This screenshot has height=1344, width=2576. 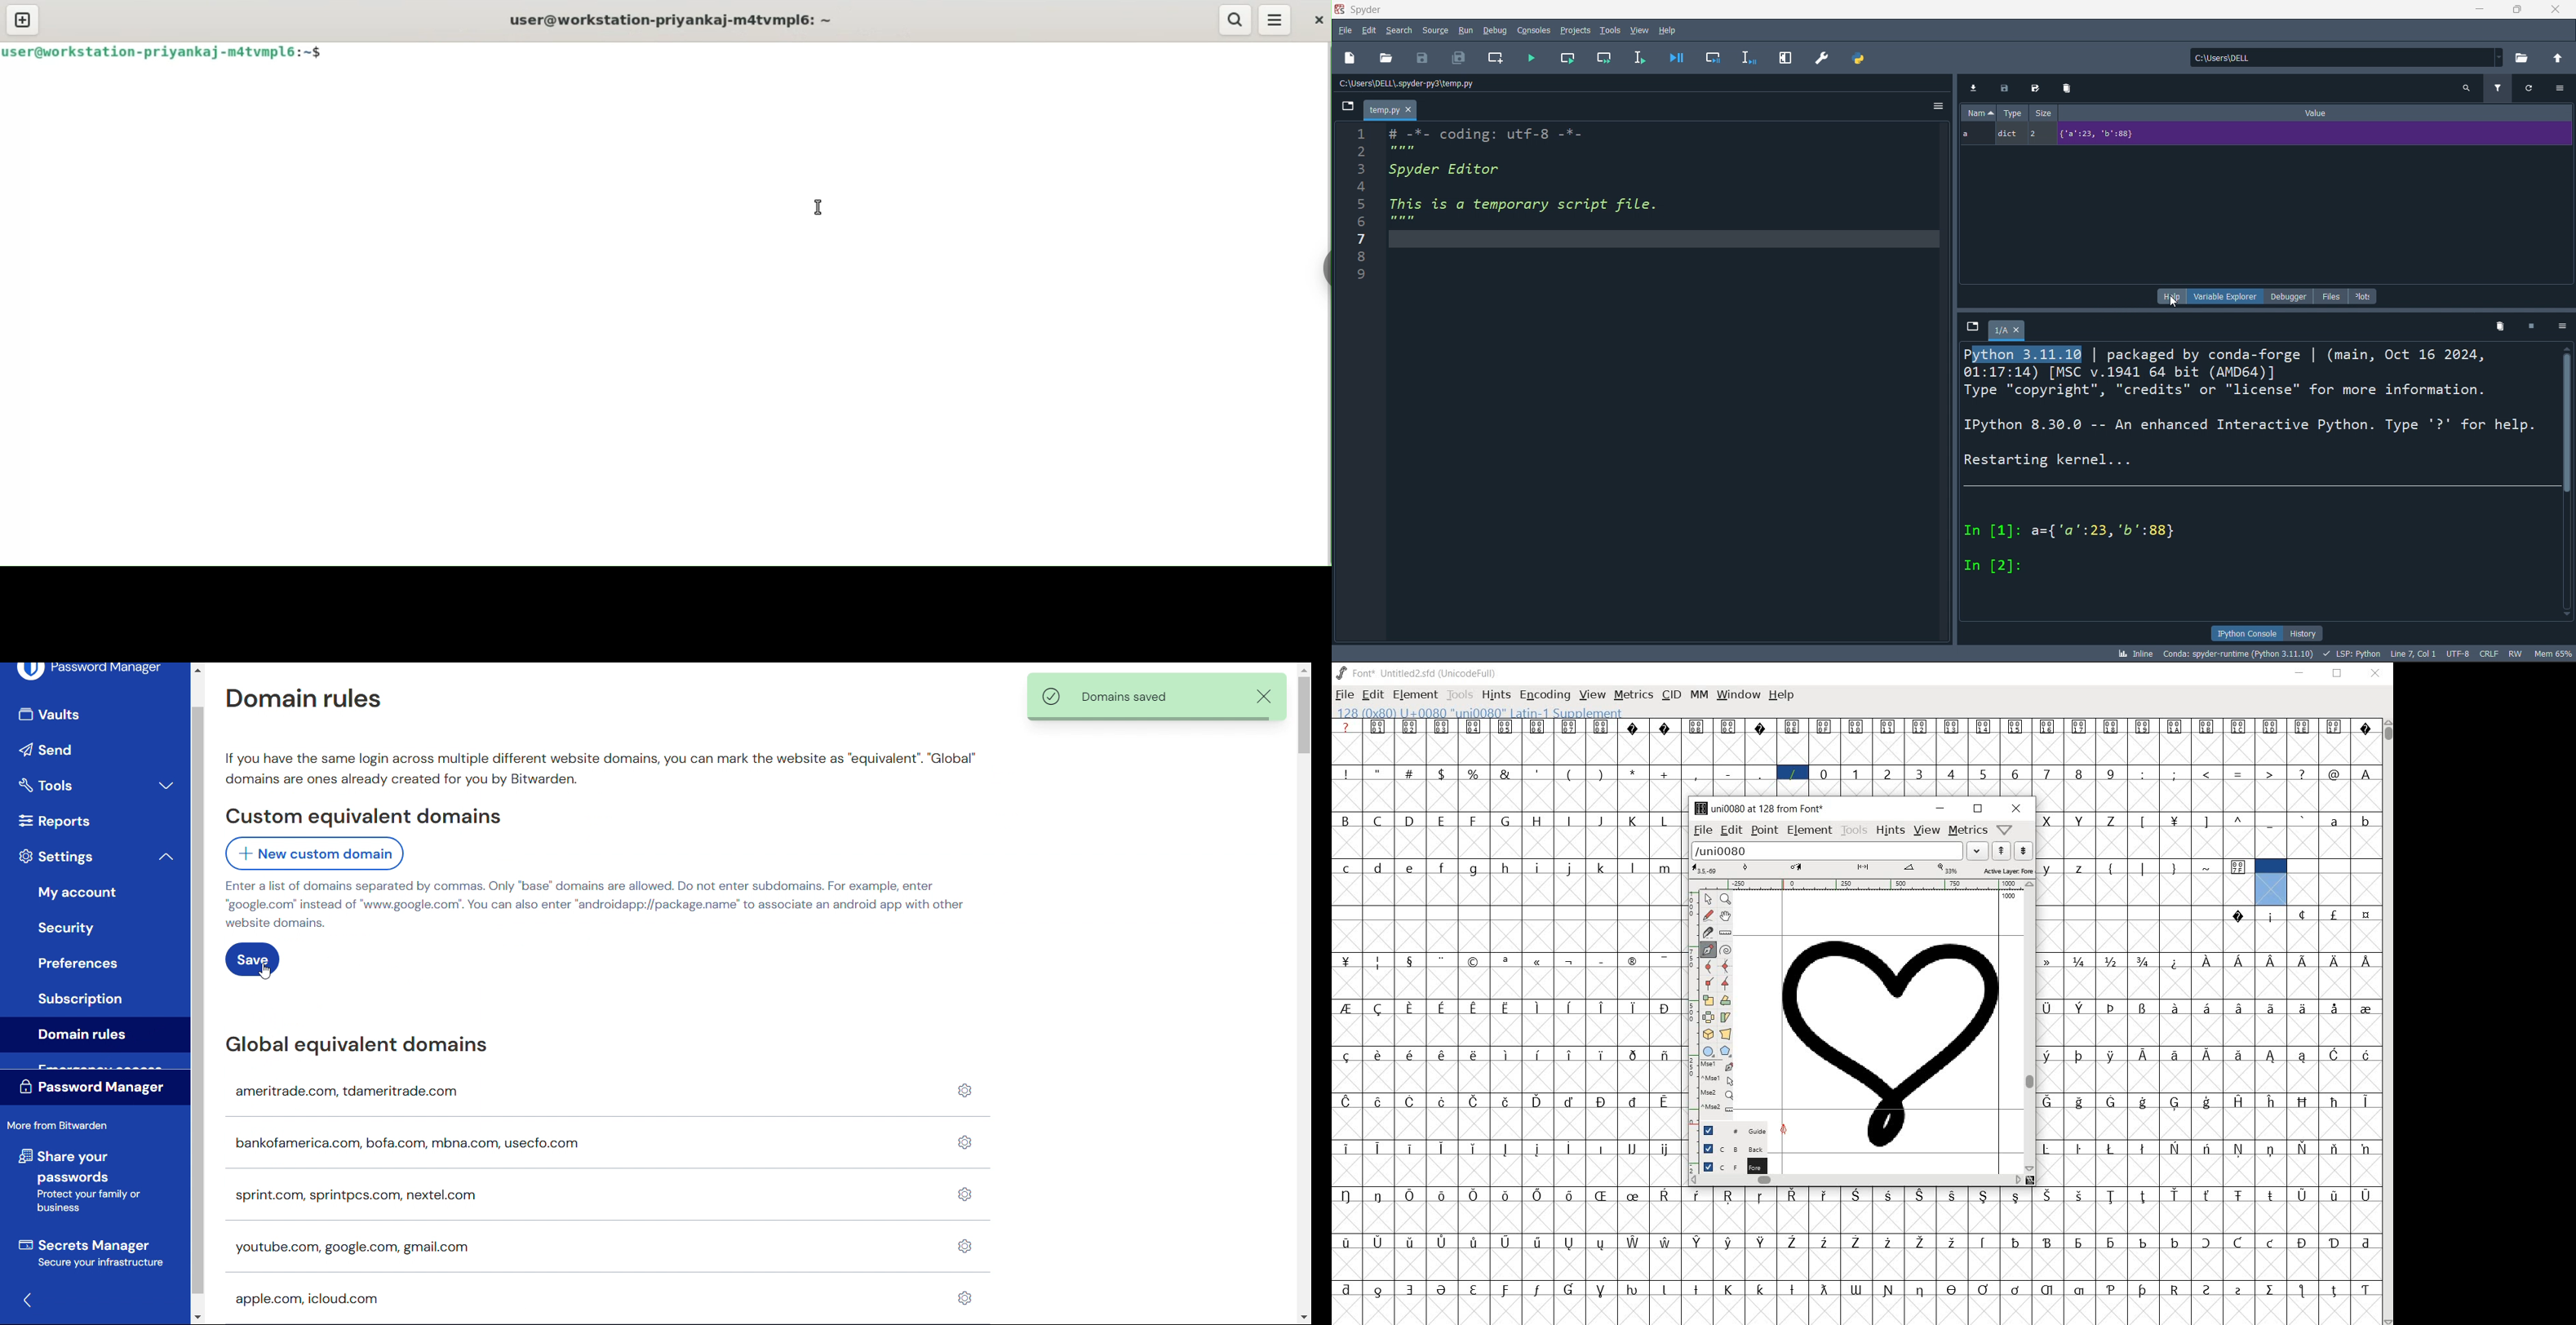 What do you see at coordinates (2271, 1151) in the screenshot?
I see `glyph` at bounding box center [2271, 1151].